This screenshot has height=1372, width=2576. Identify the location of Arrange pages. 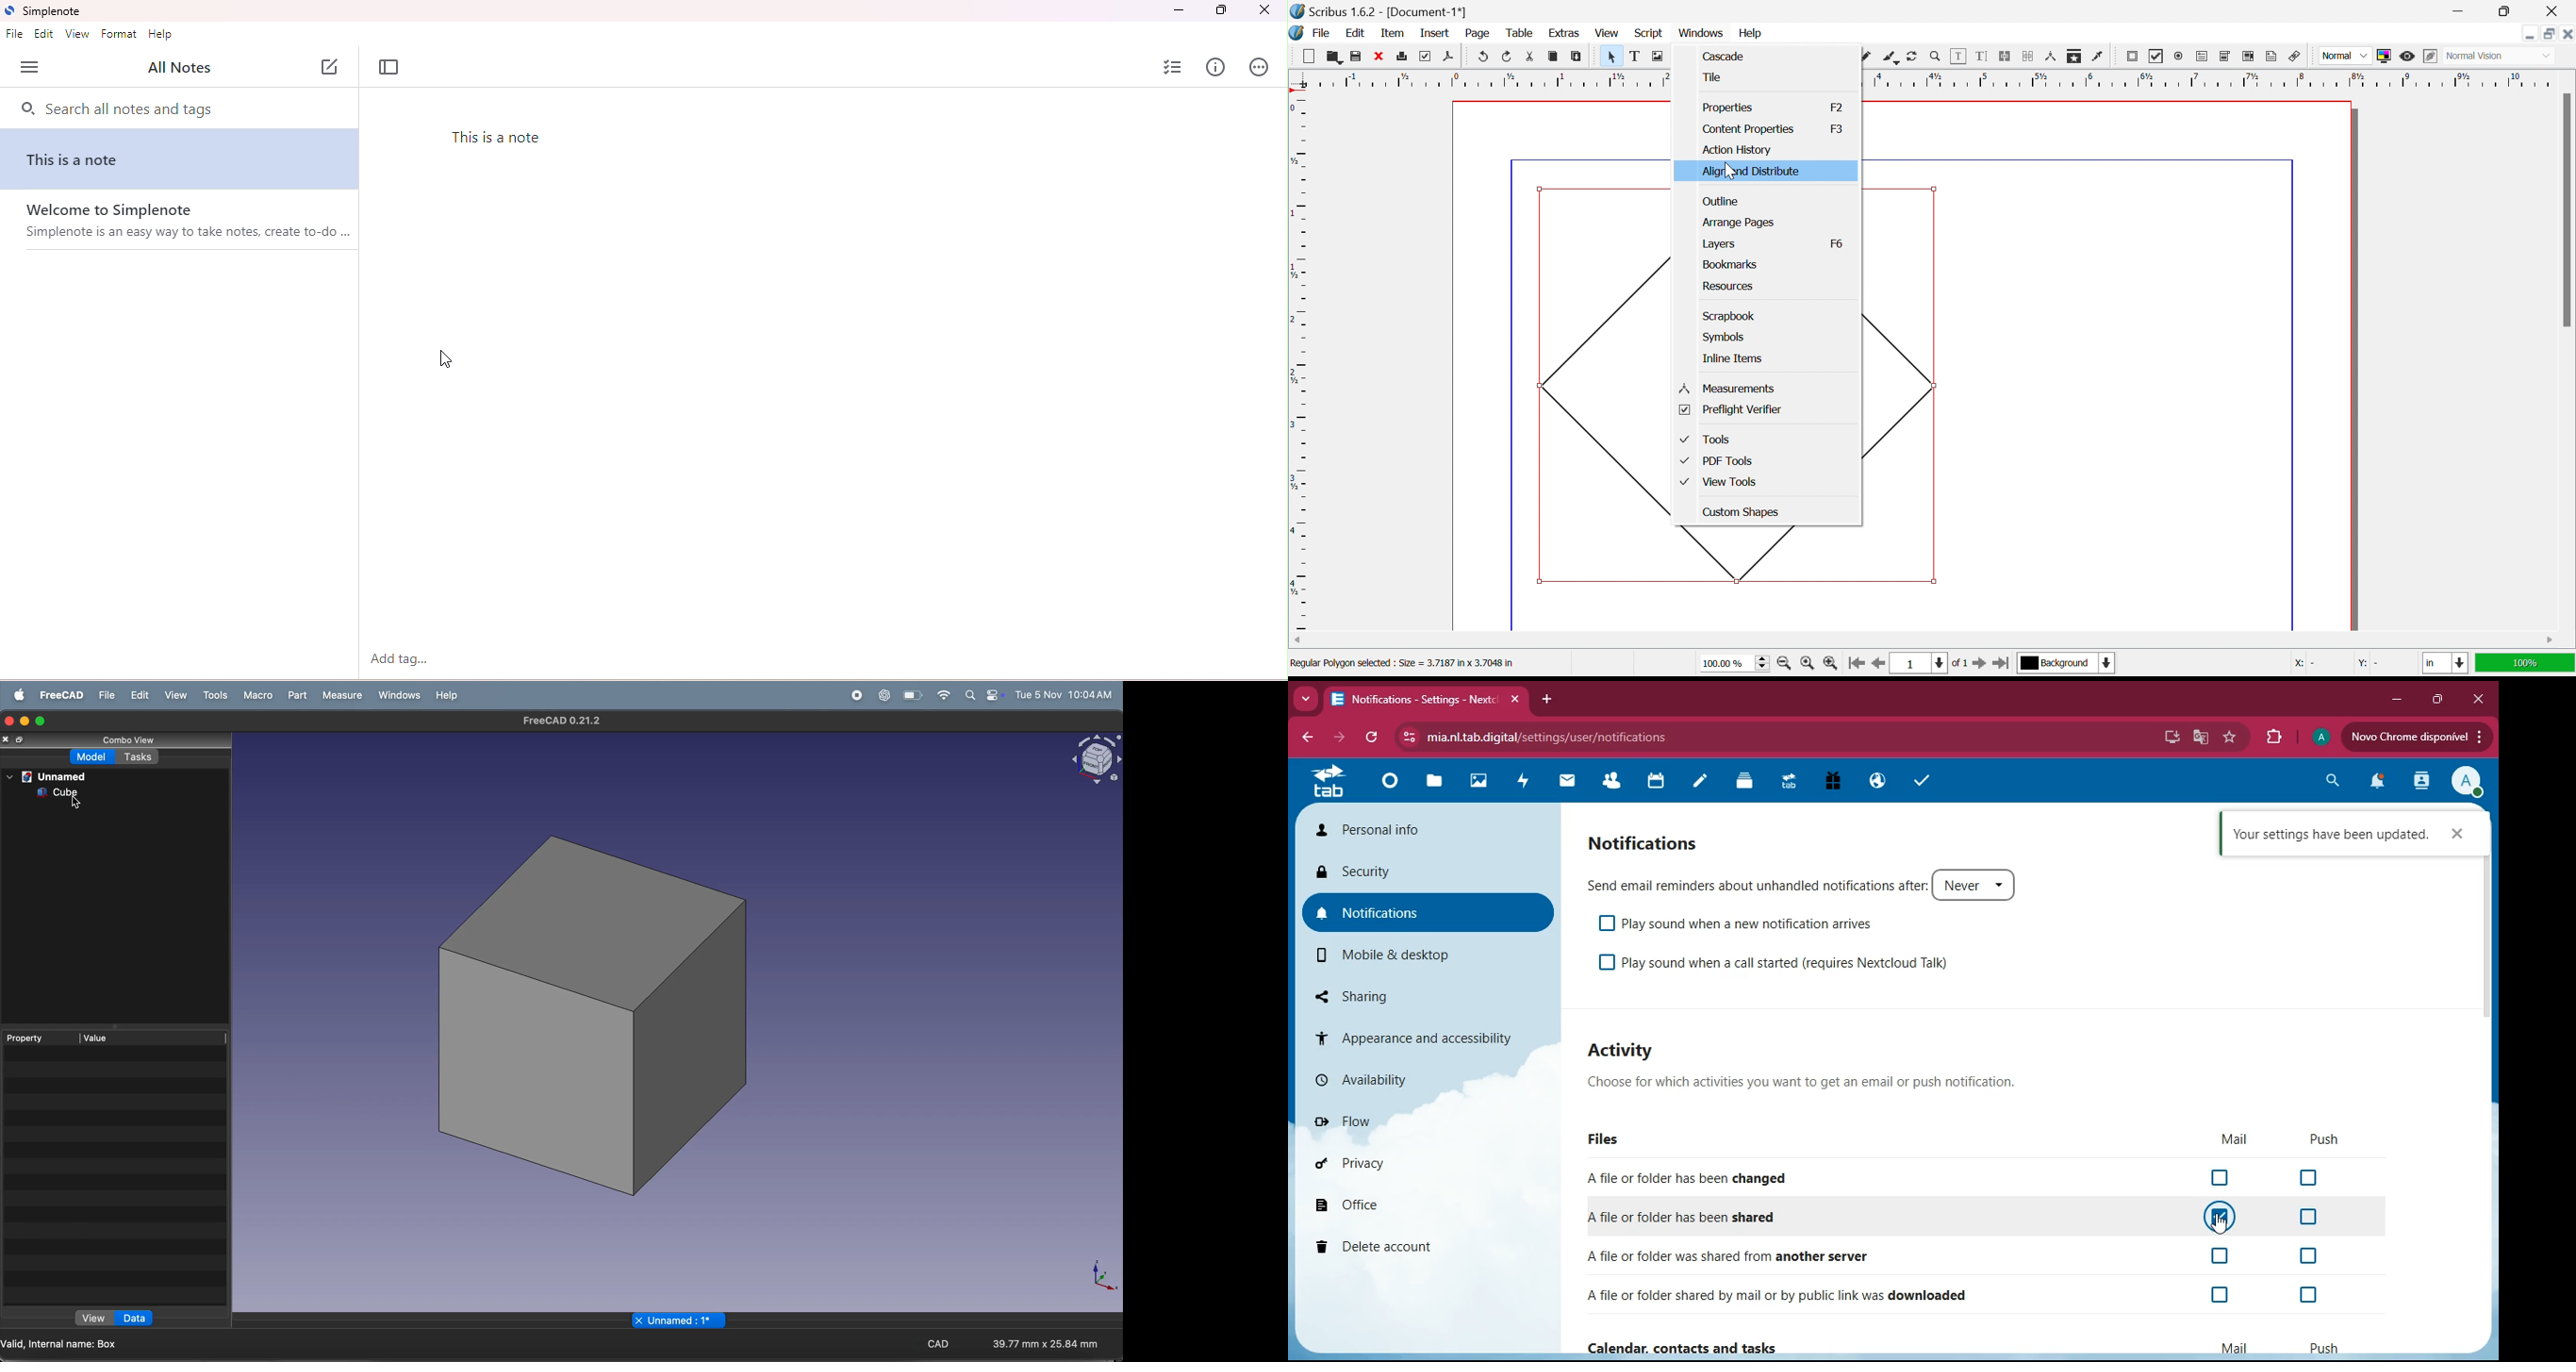
(1739, 222).